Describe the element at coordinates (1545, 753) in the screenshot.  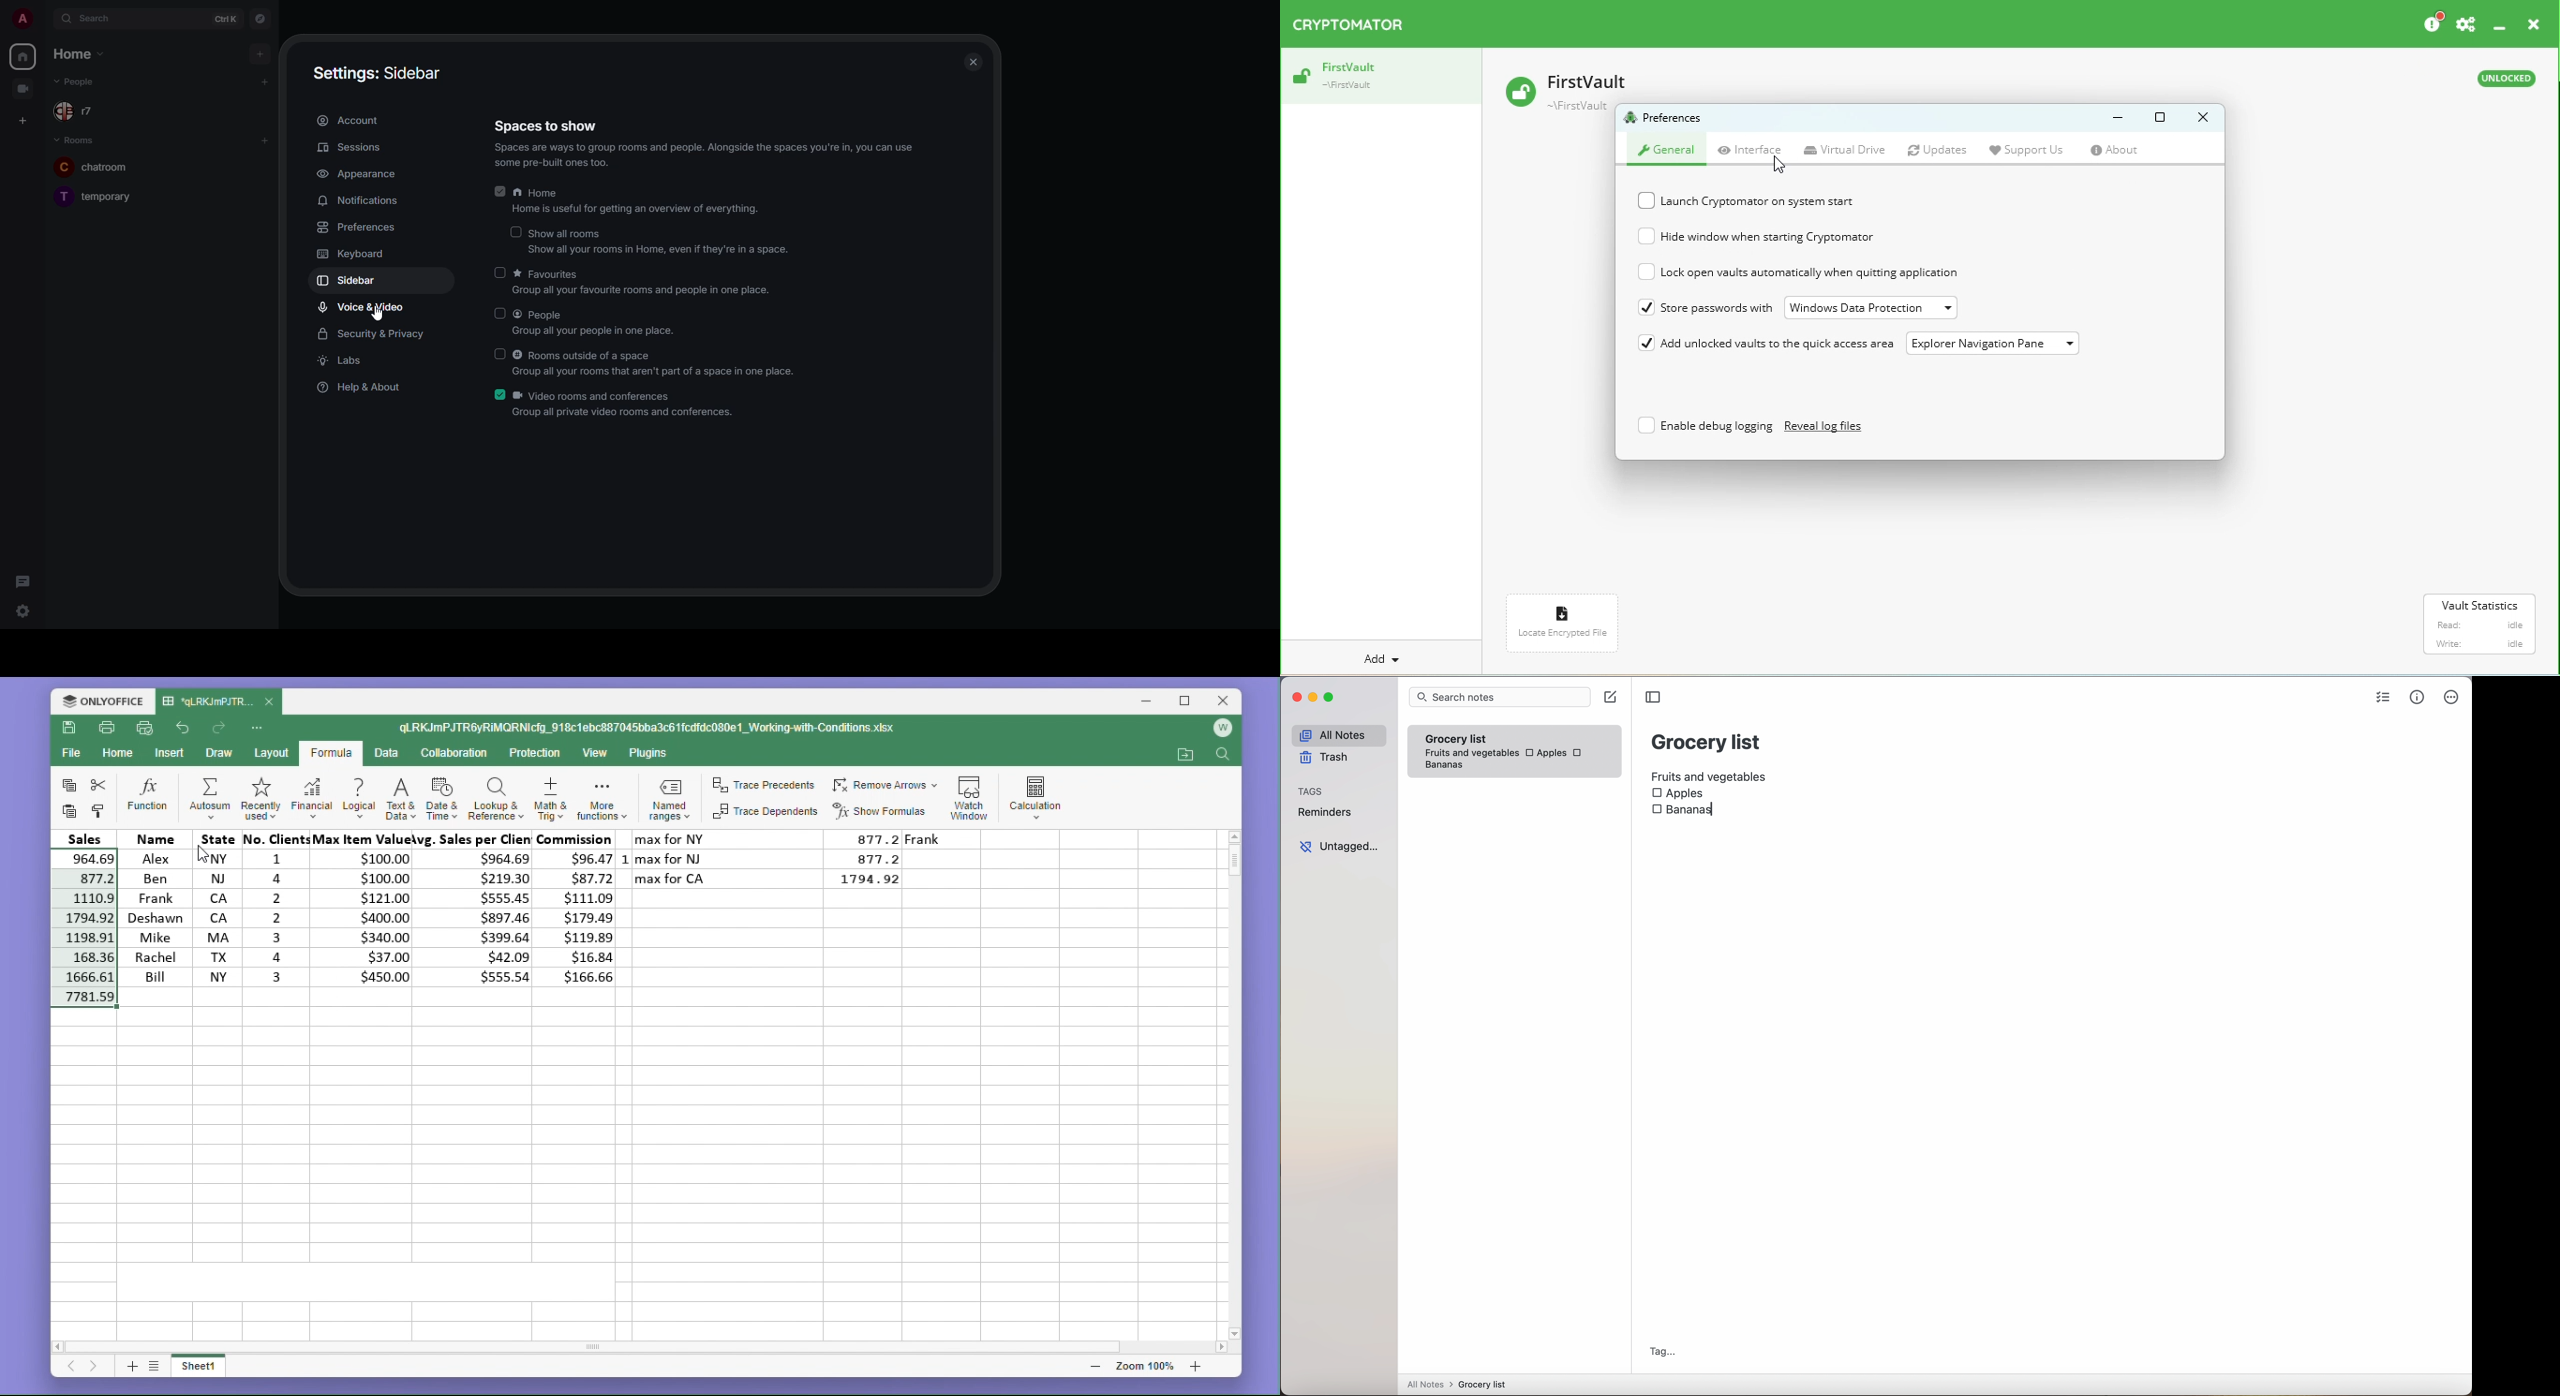
I see `Apples checkbox` at that location.